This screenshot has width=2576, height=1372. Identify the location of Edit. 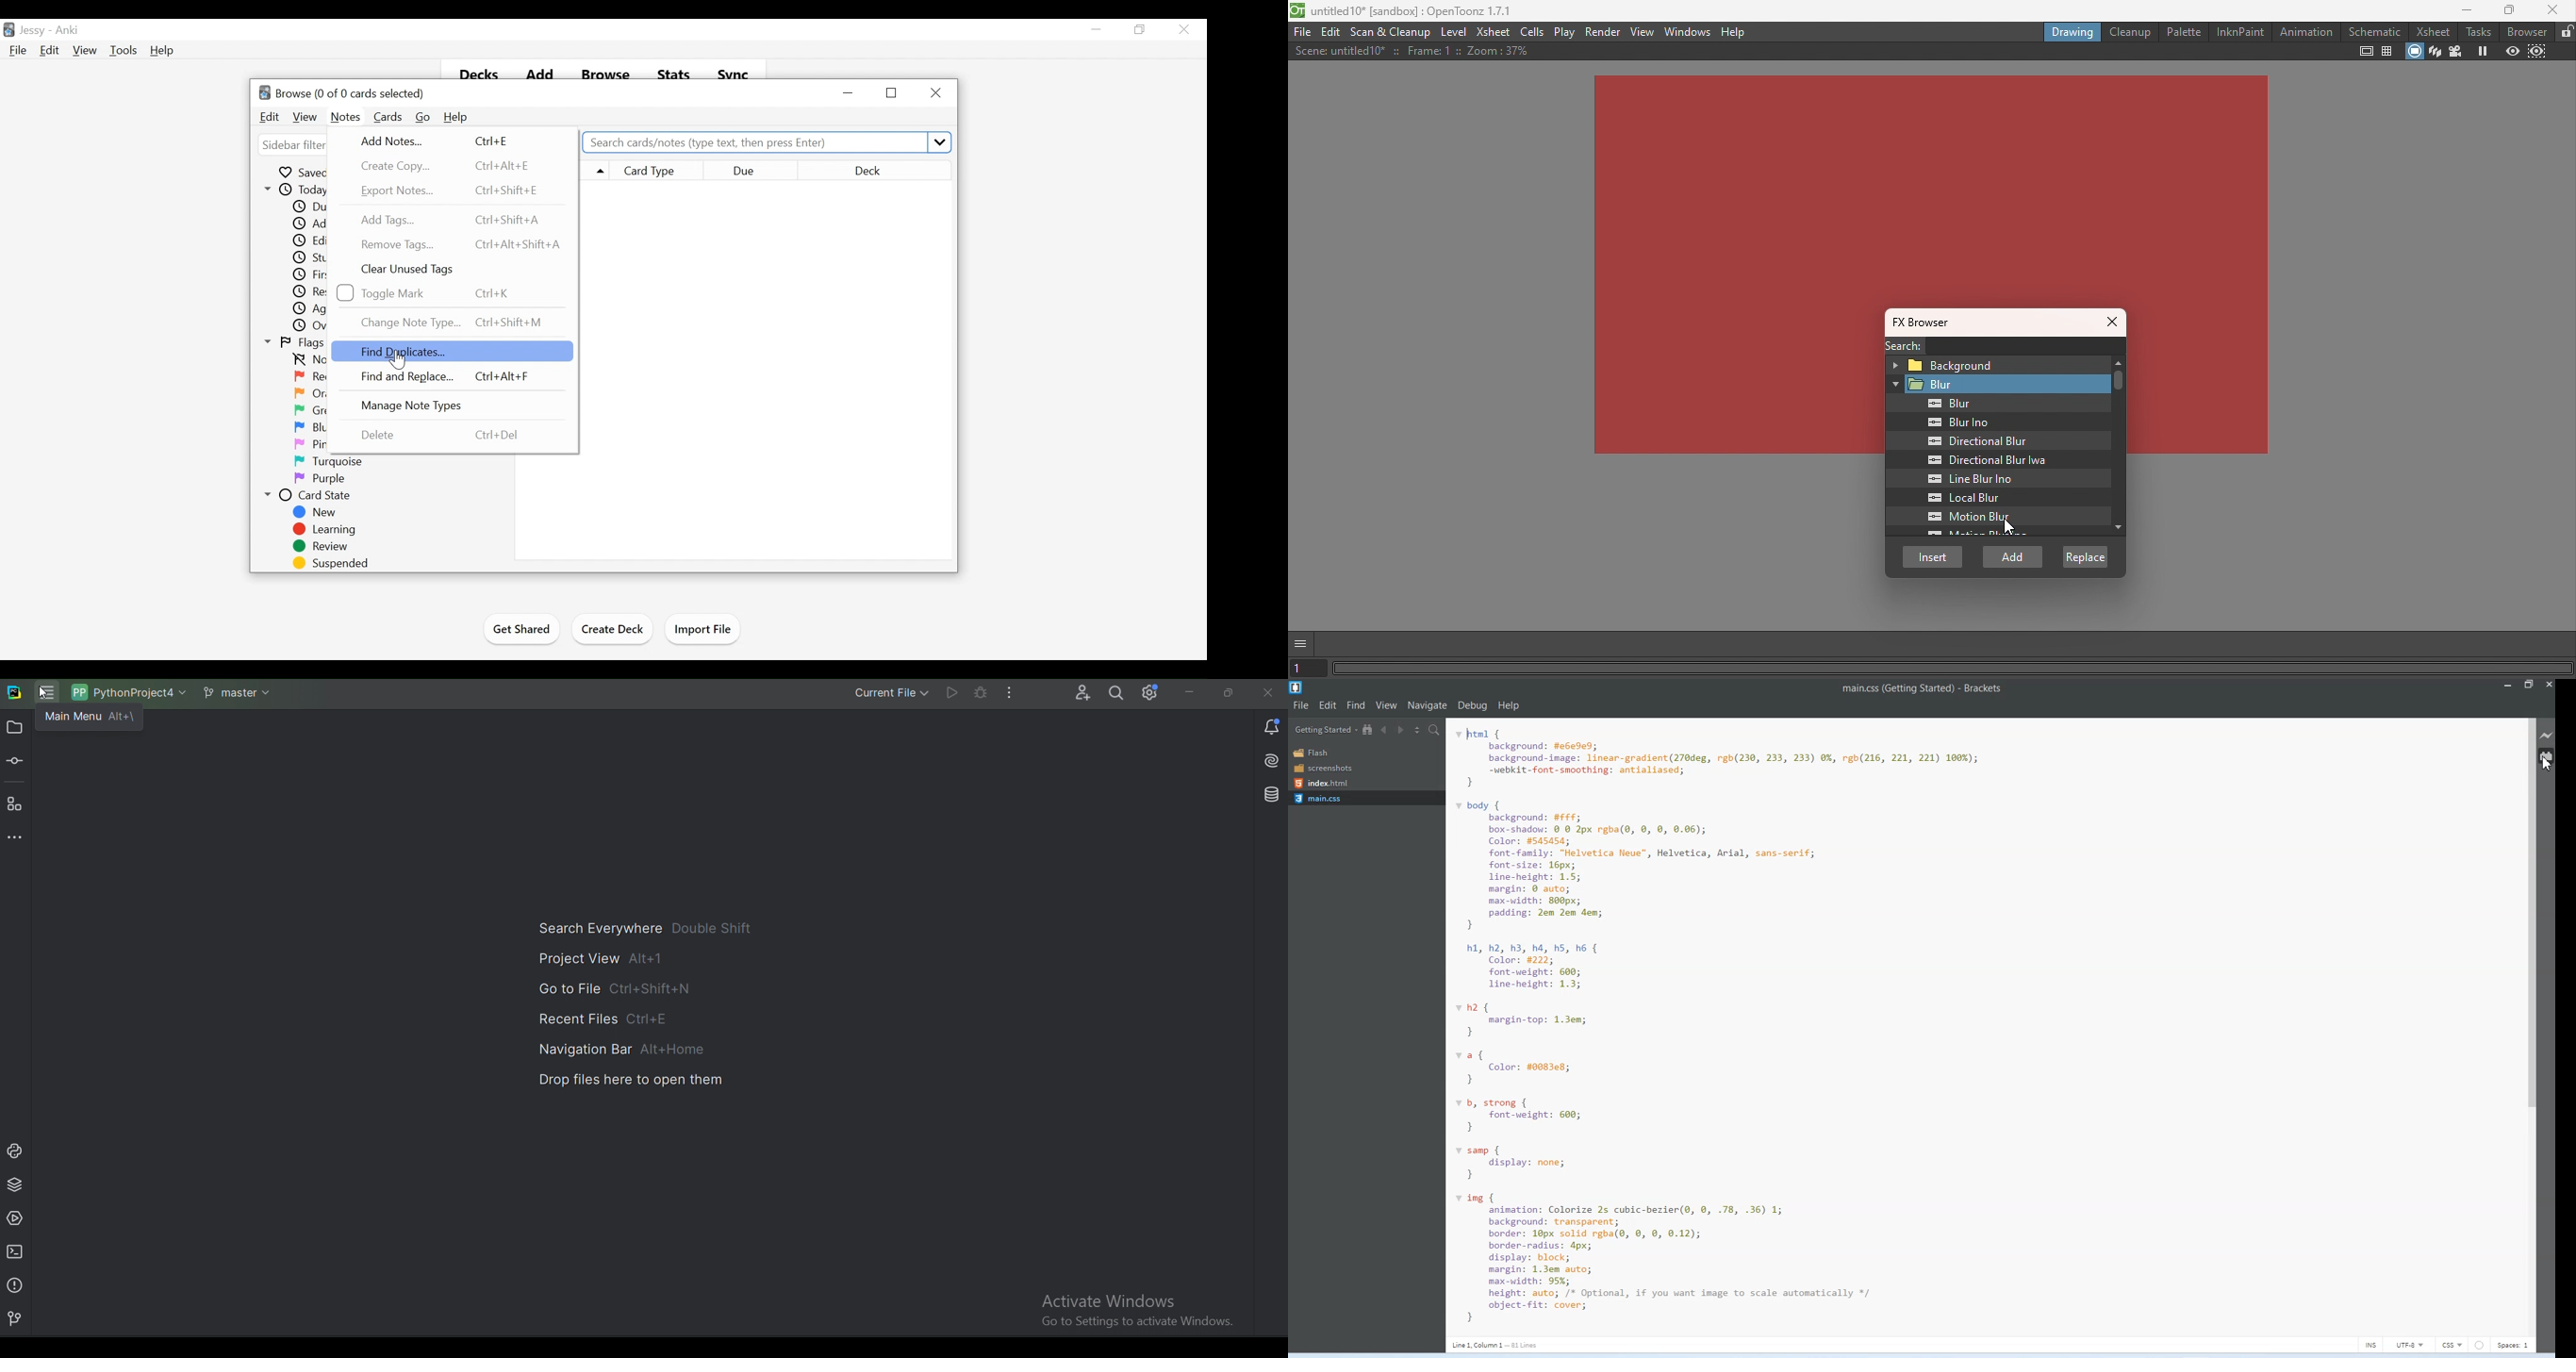
(48, 50).